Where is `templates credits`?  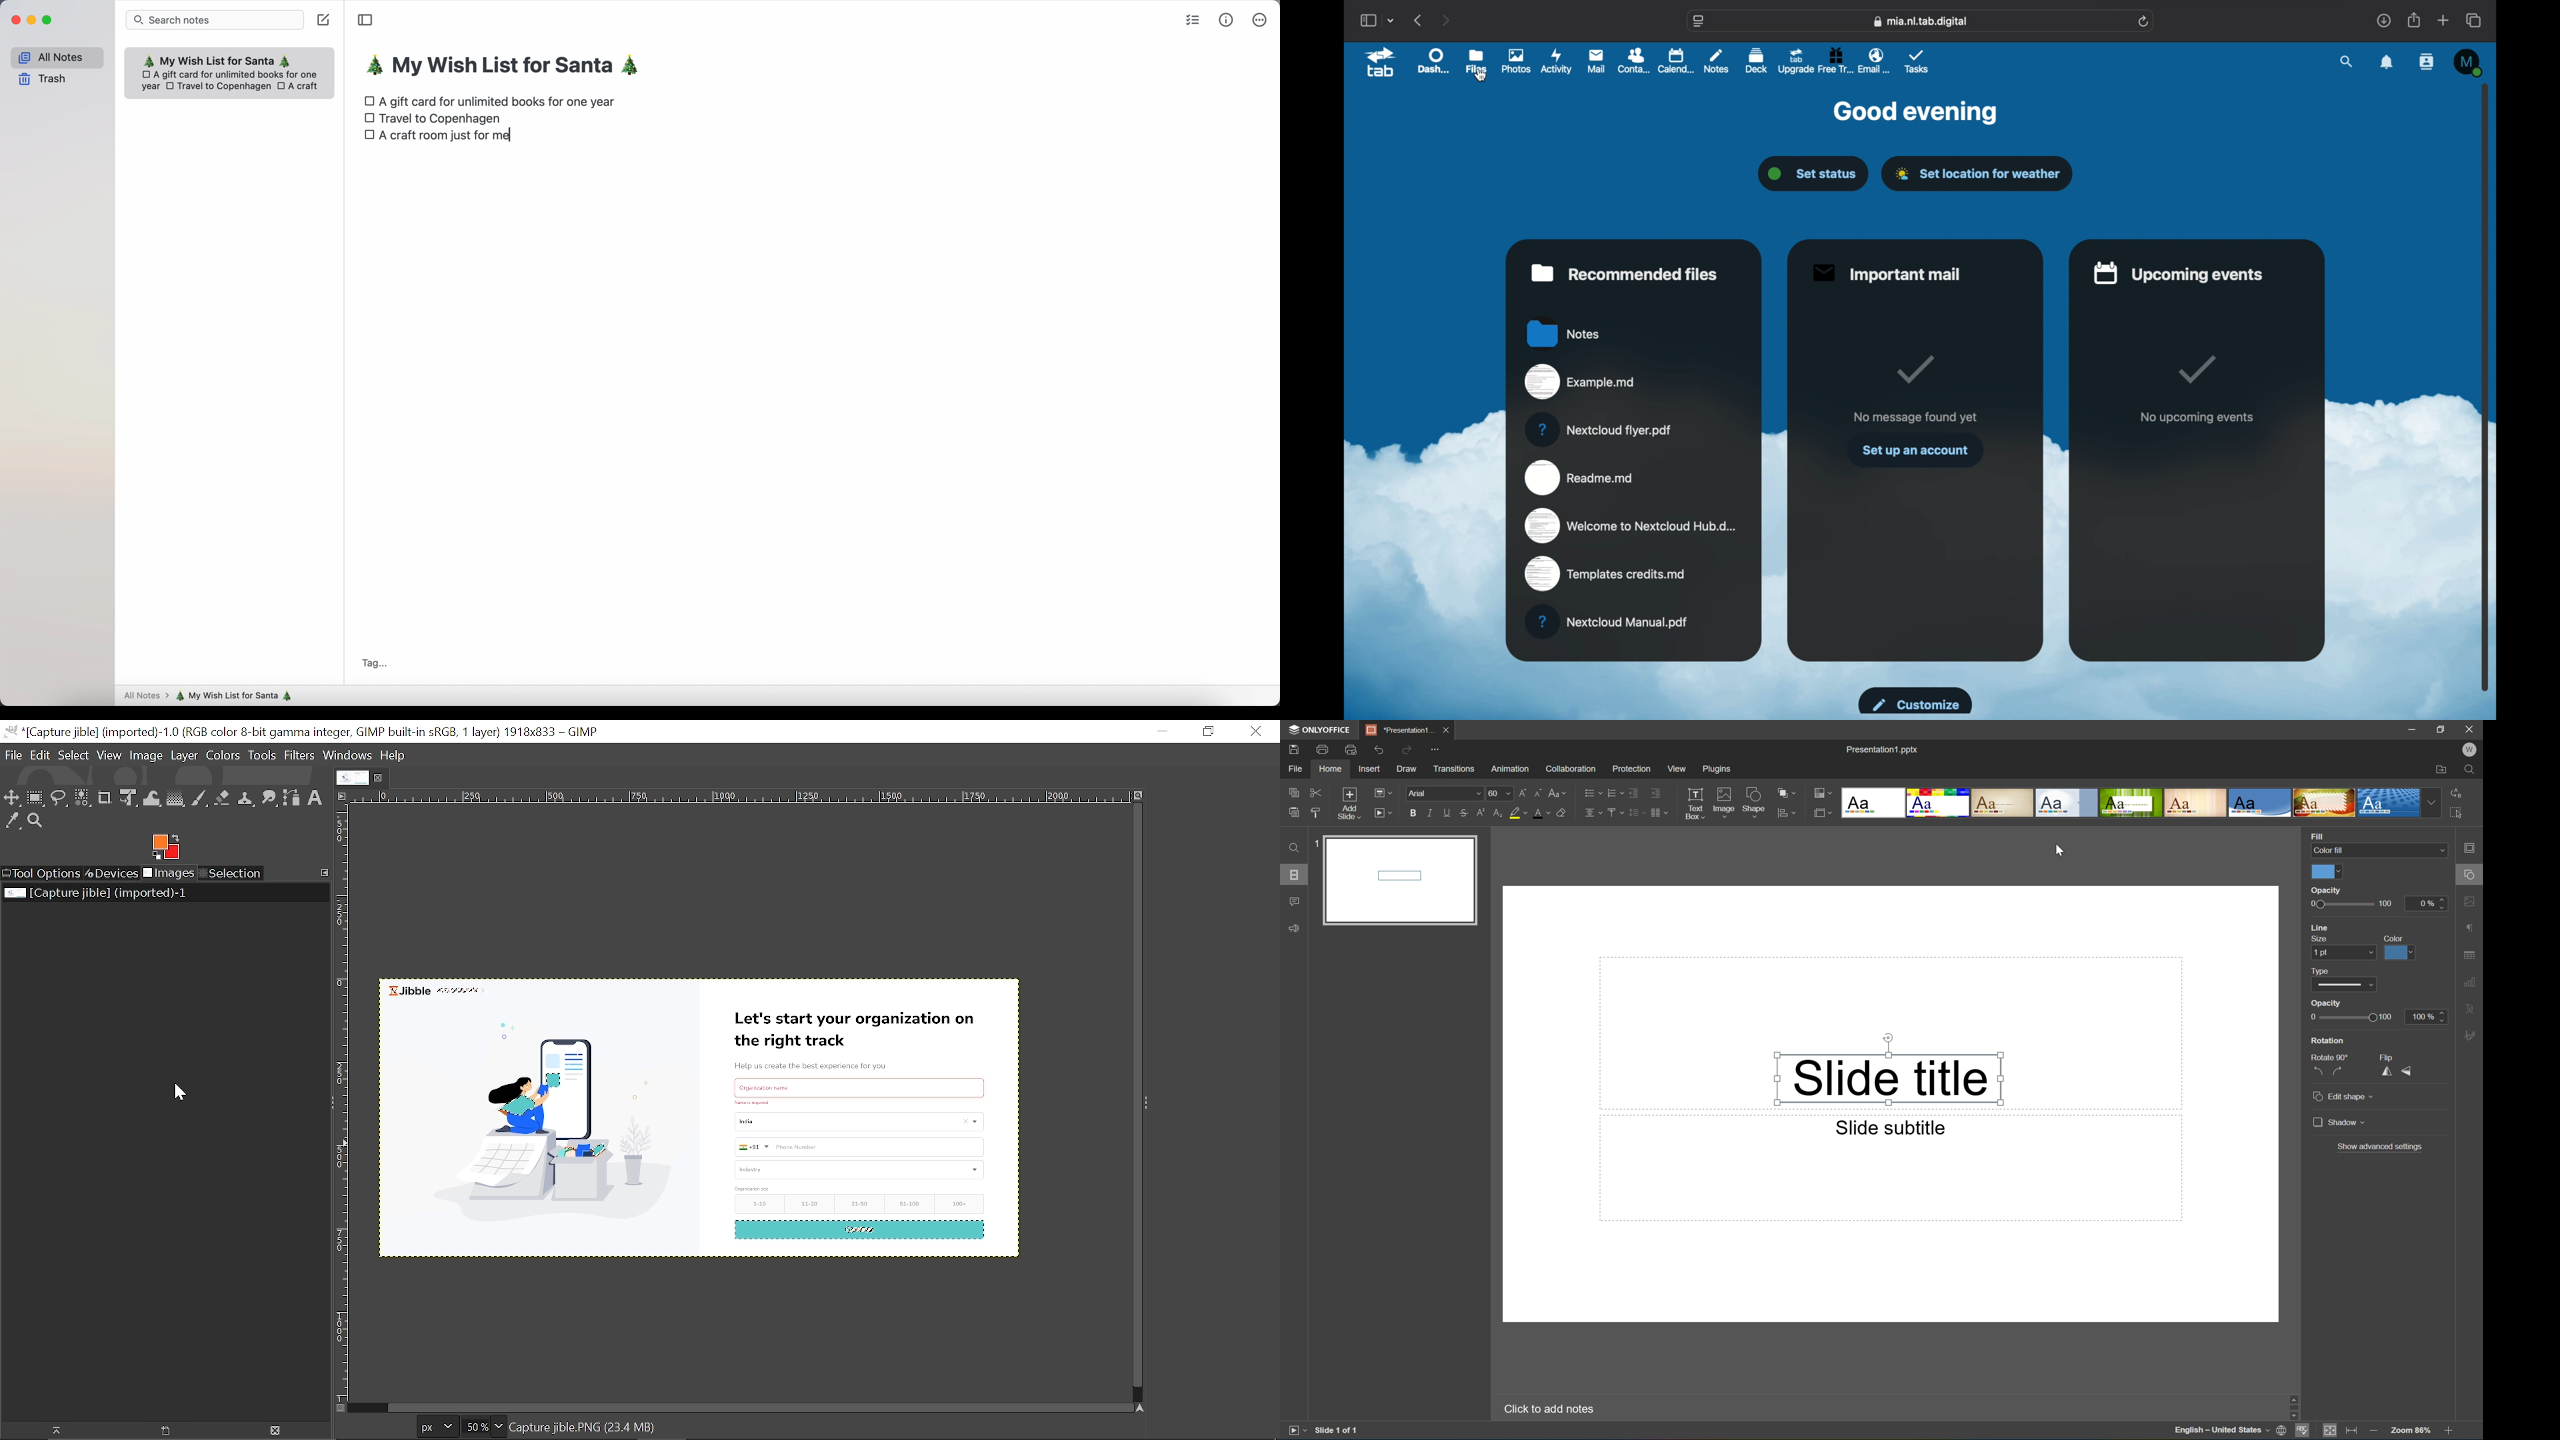 templates credits is located at coordinates (1608, 573).